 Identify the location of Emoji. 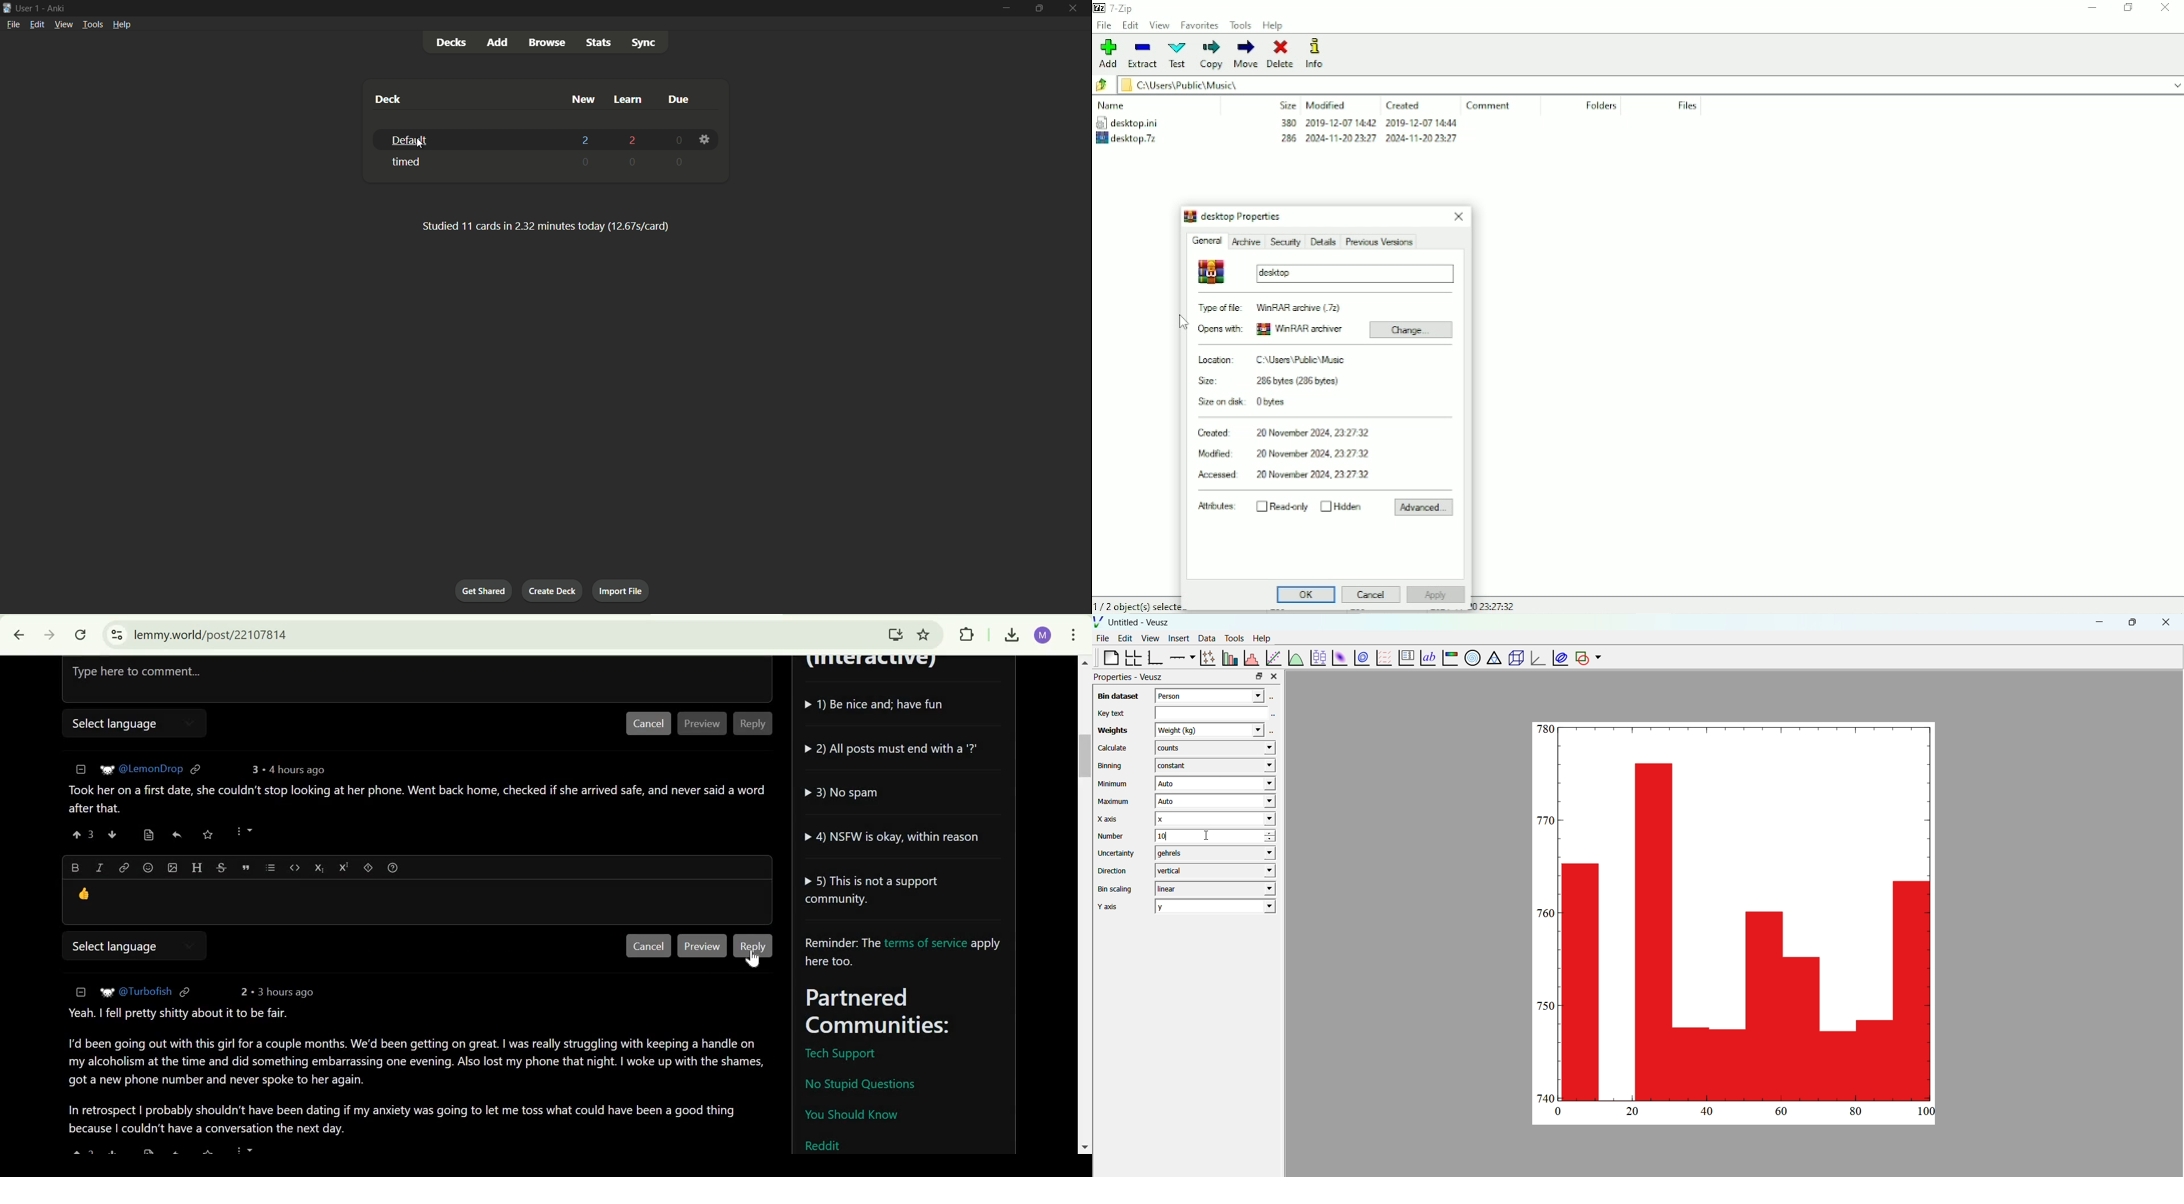
(148, 868).